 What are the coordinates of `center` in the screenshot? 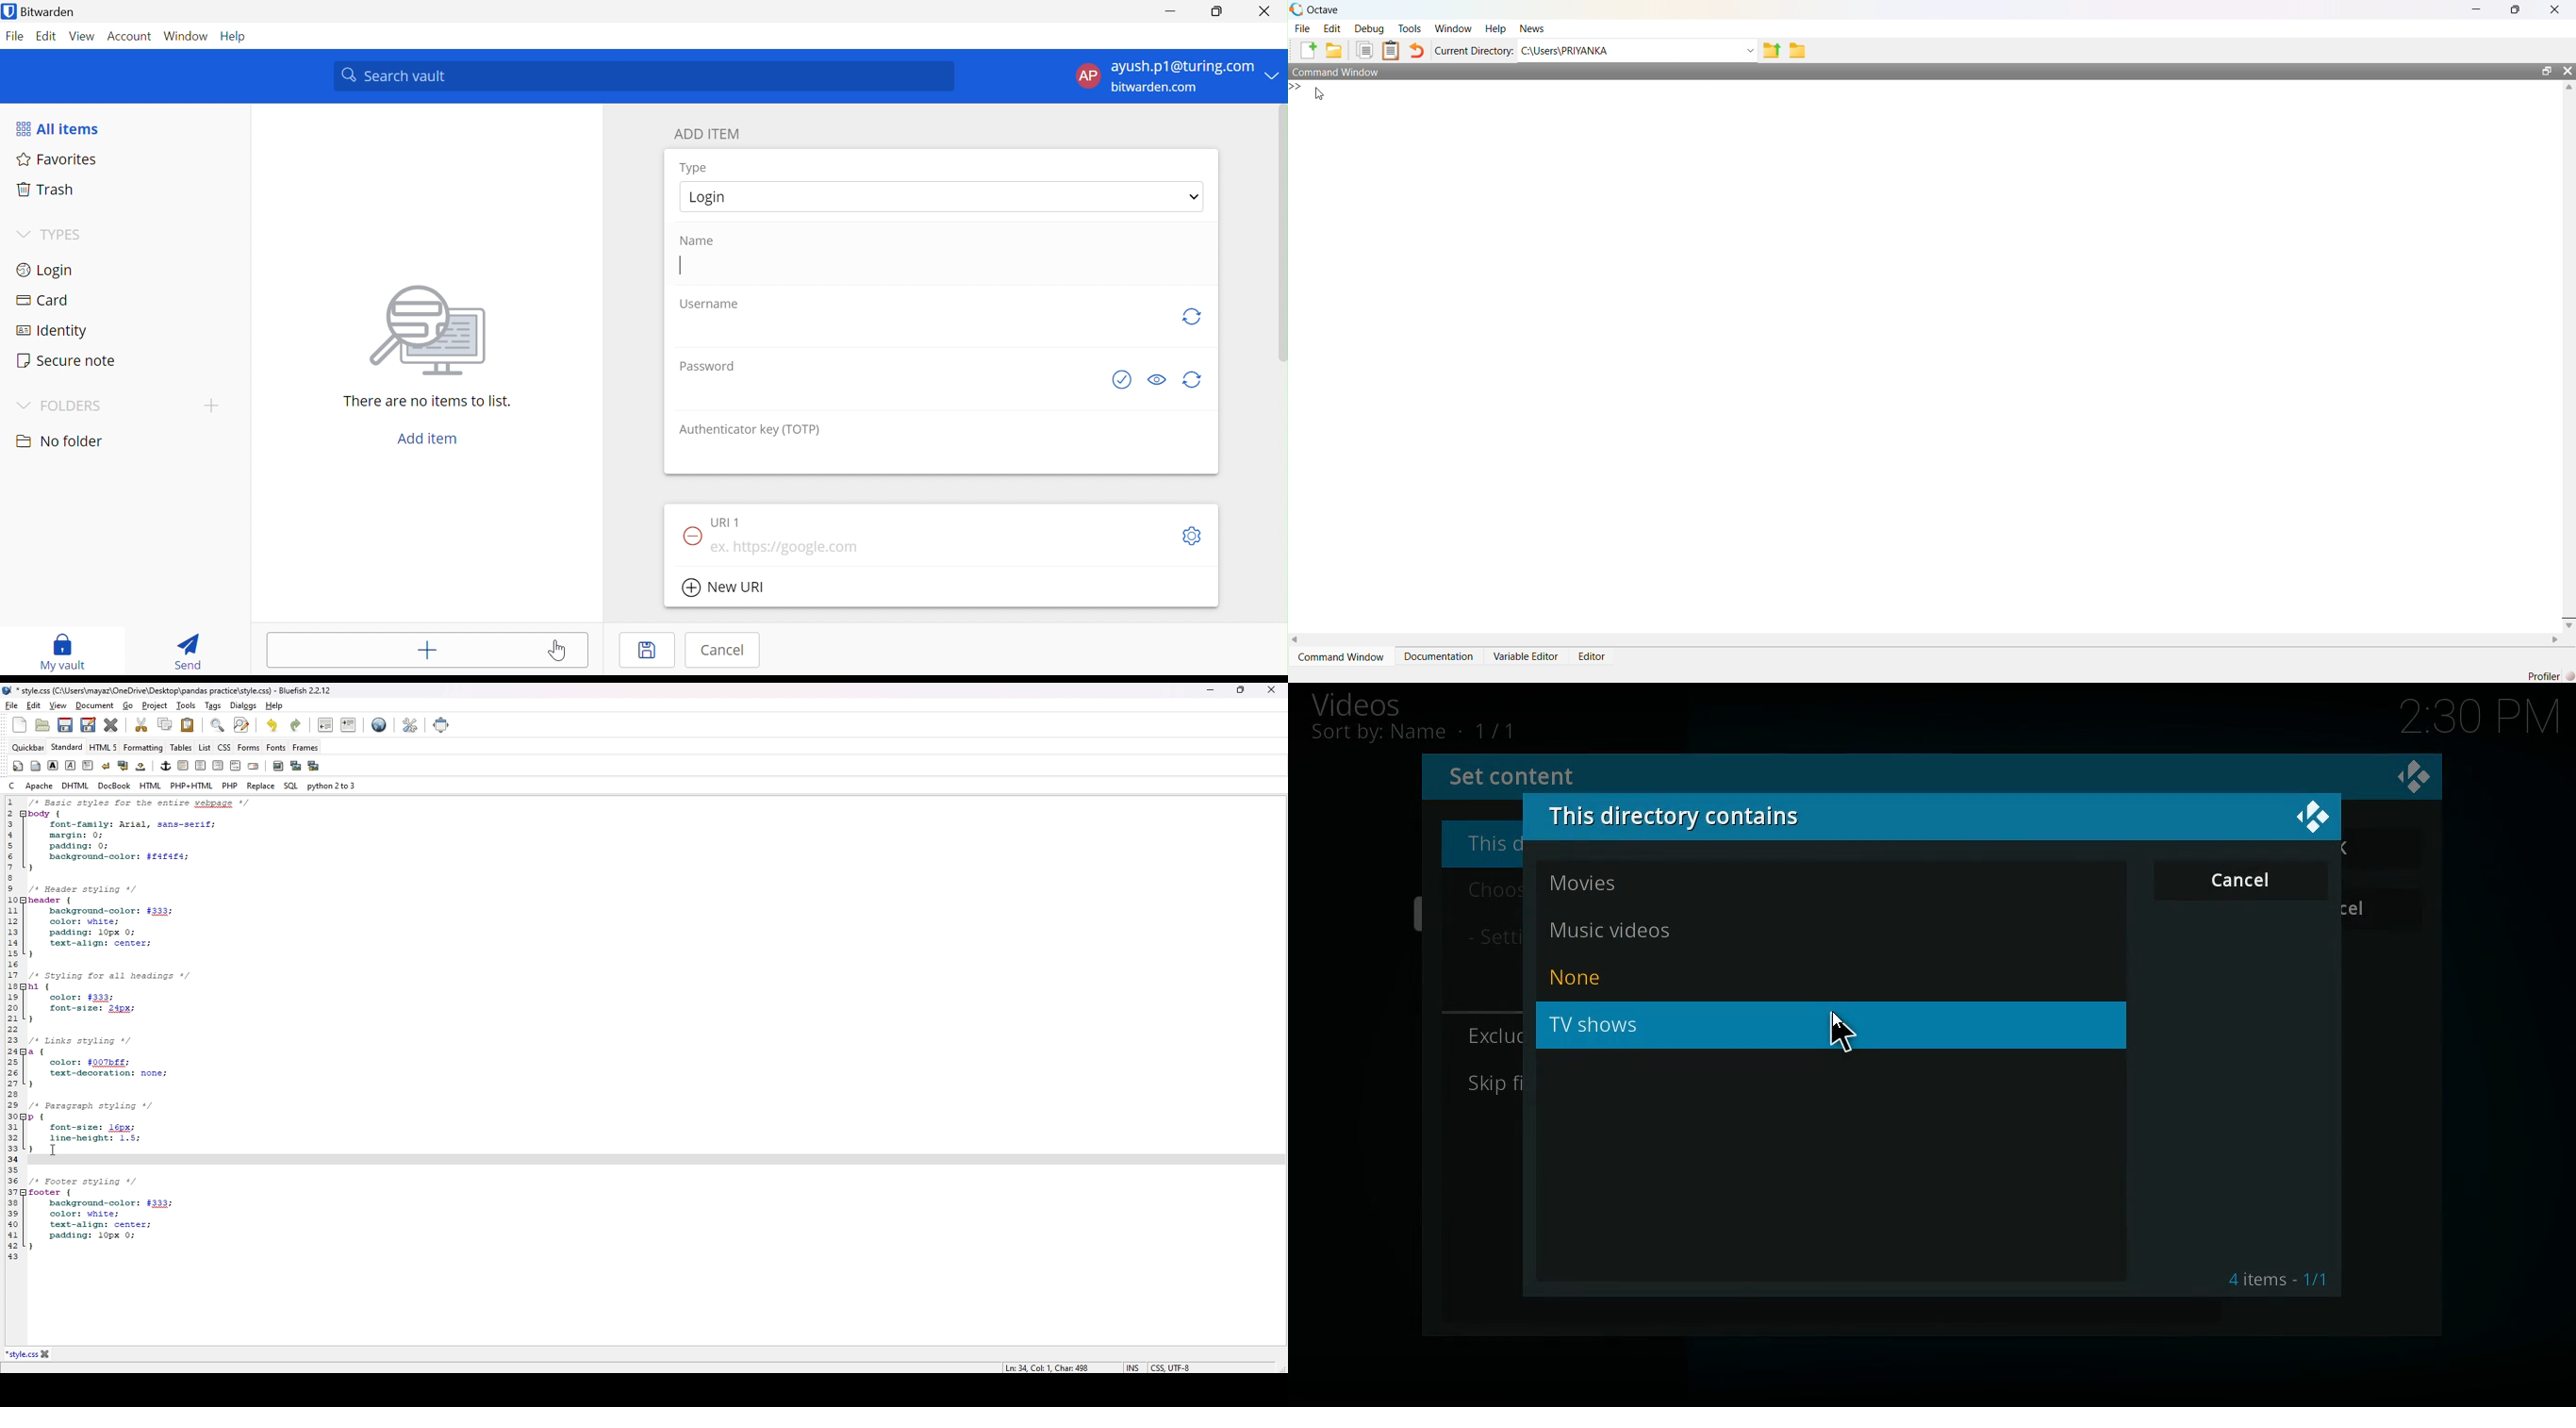 It's located at (201, 766).